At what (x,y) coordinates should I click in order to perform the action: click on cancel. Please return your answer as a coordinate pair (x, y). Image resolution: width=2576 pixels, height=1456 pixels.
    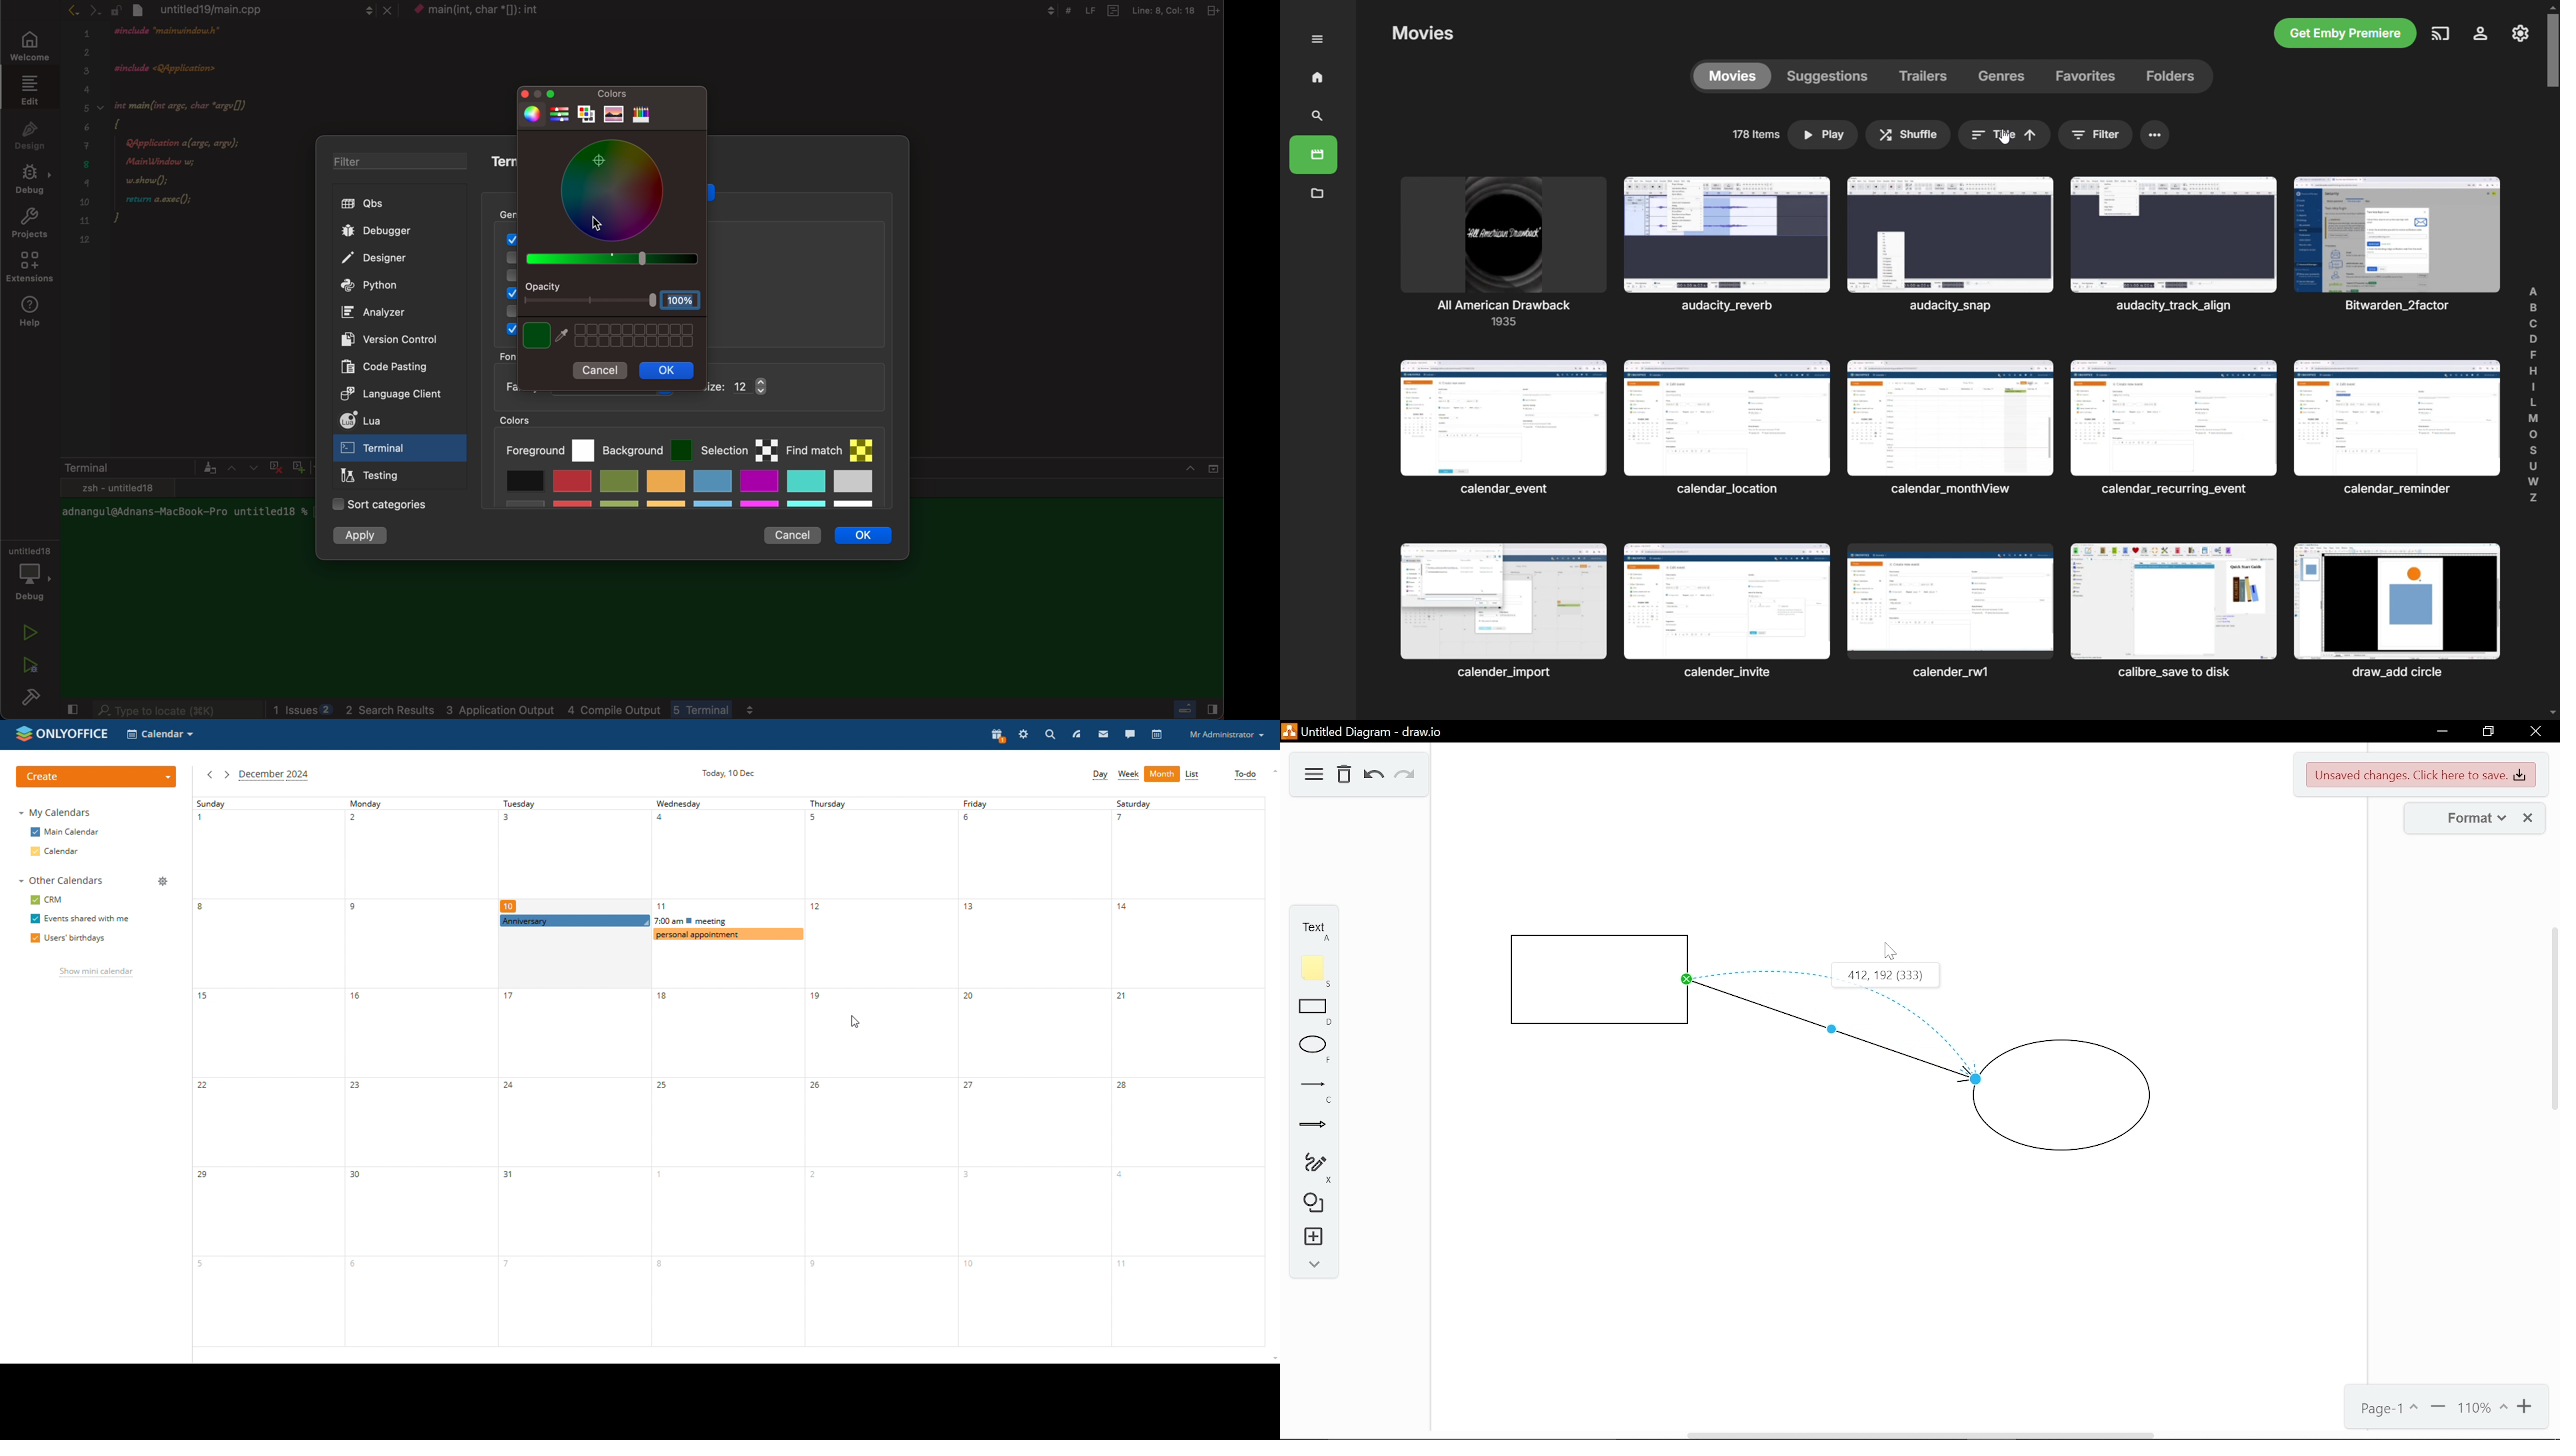
    Looking at the image, I should click on (791, 532).